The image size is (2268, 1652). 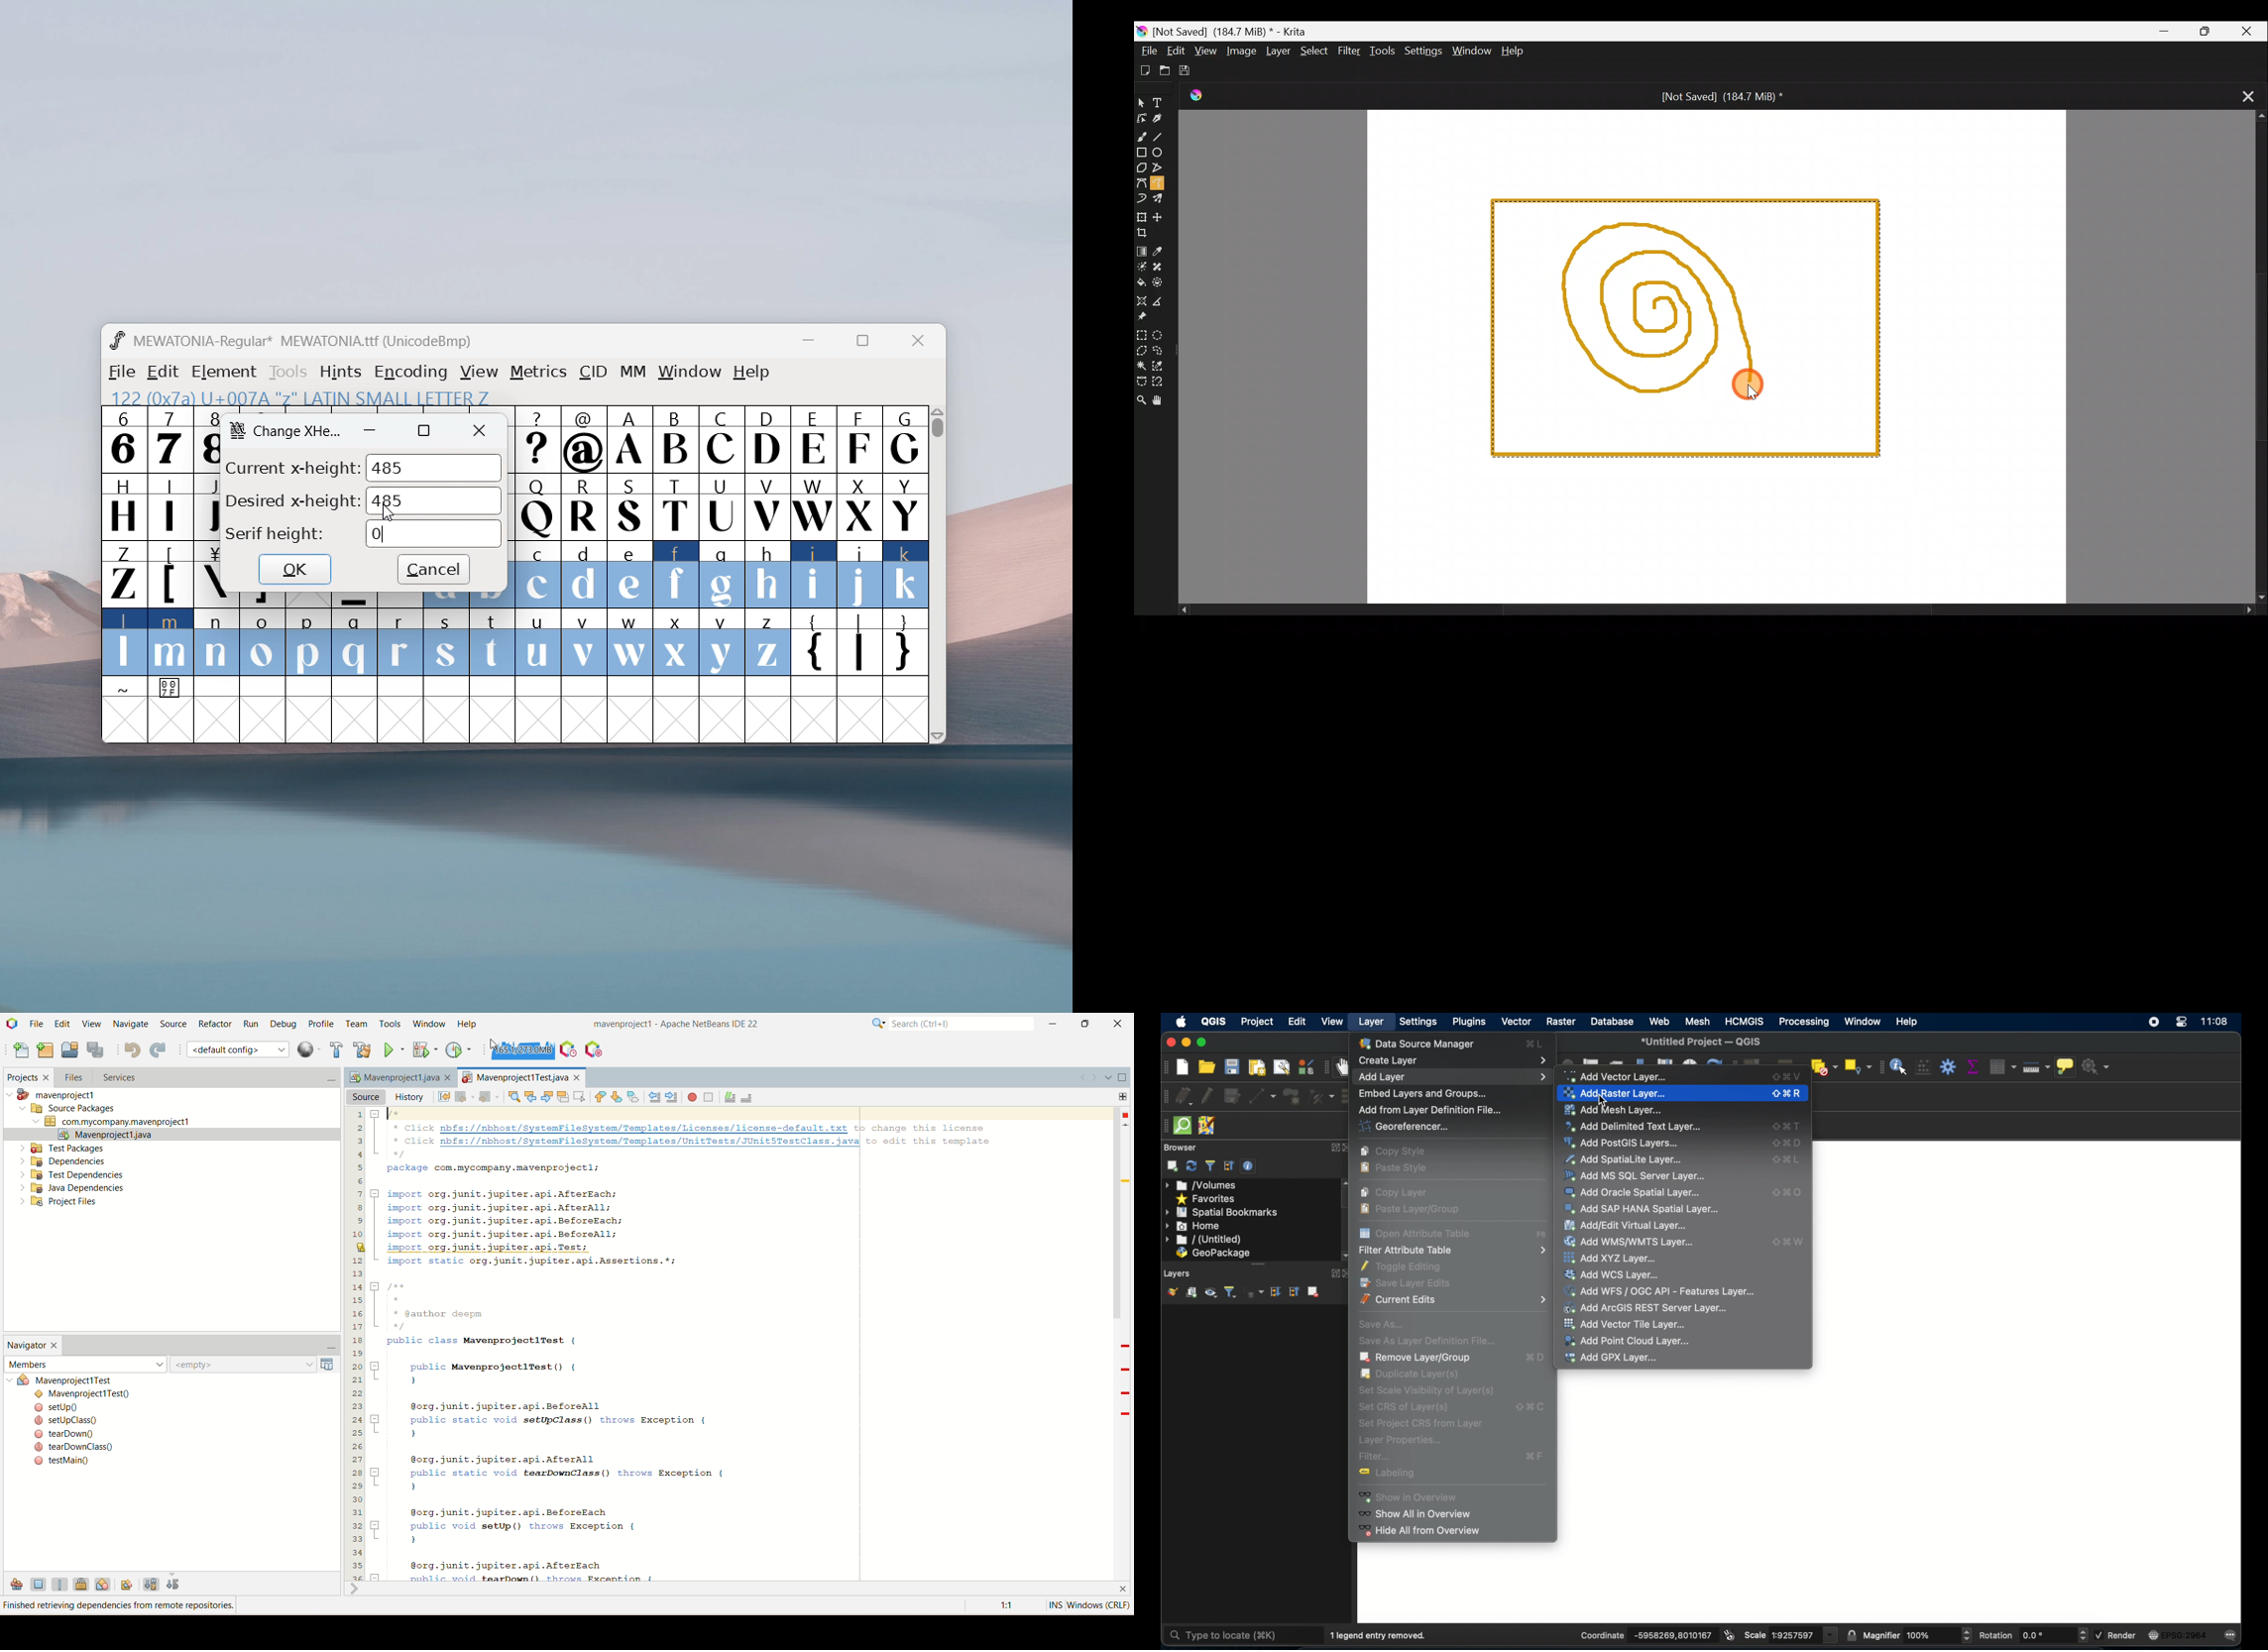 What do you see at coordinates (1232, 1067) in the screenshot?
I see `save project` at bounding box center [1232, 1067].